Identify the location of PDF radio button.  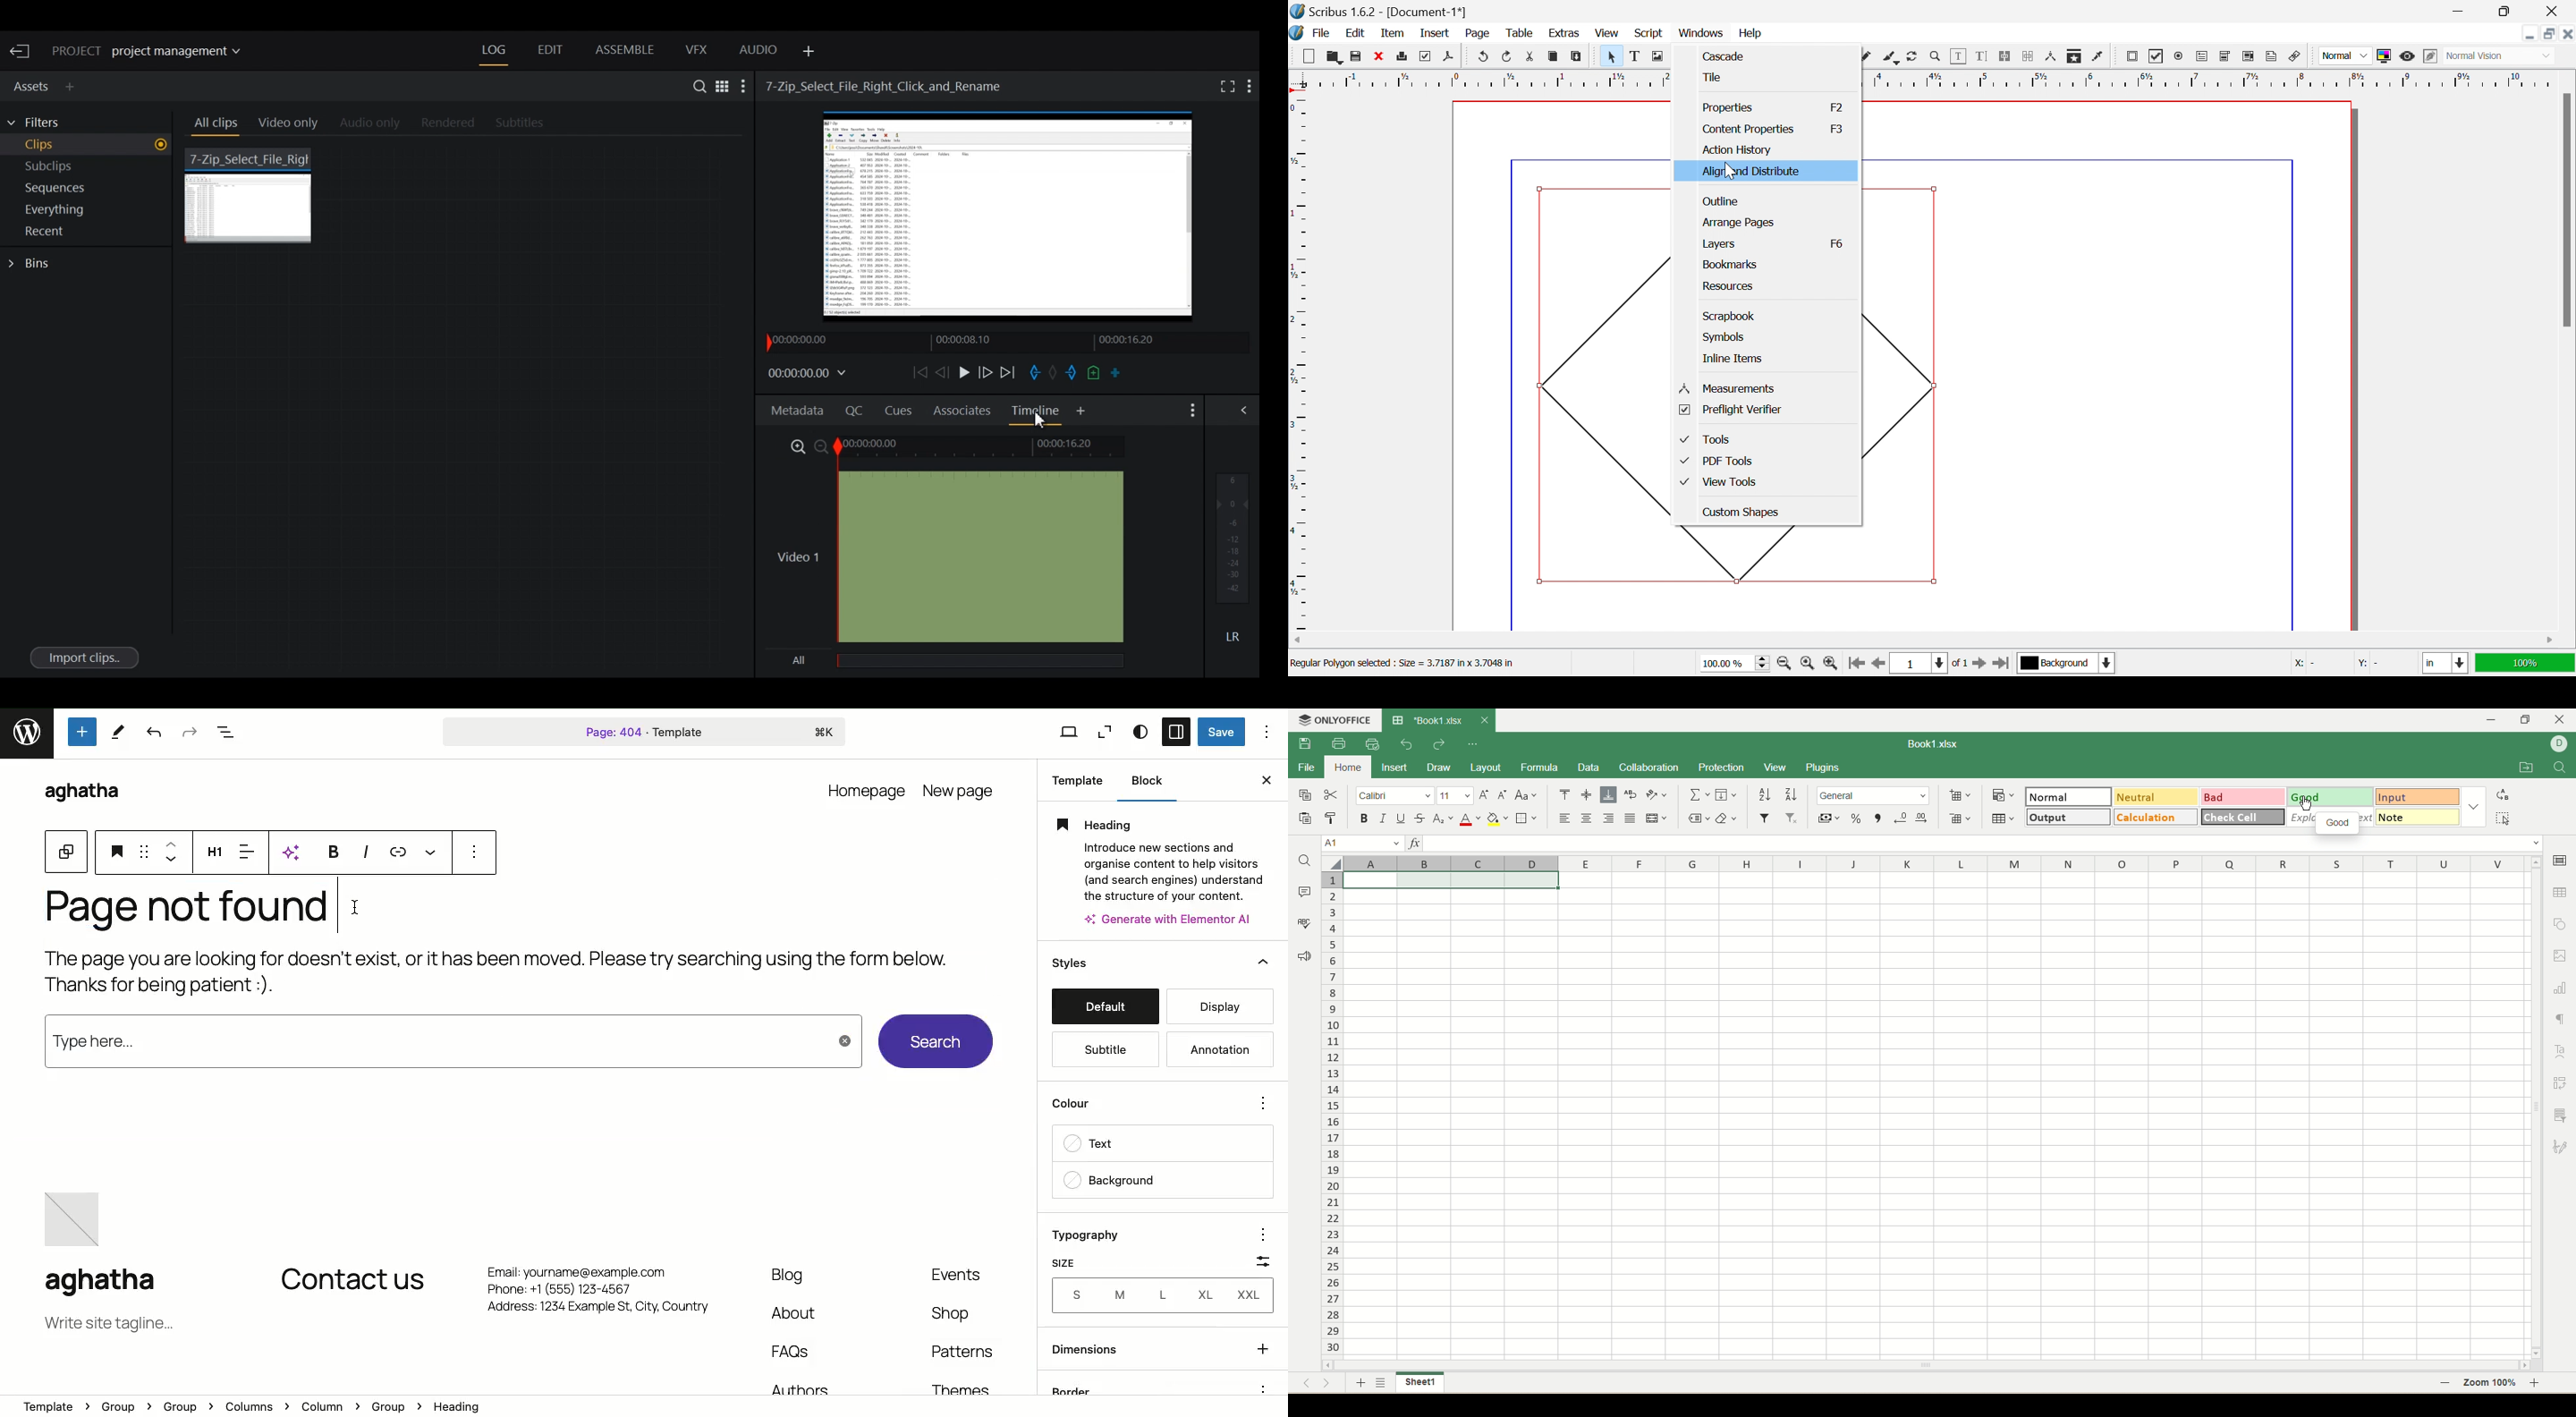
(2181, 54).